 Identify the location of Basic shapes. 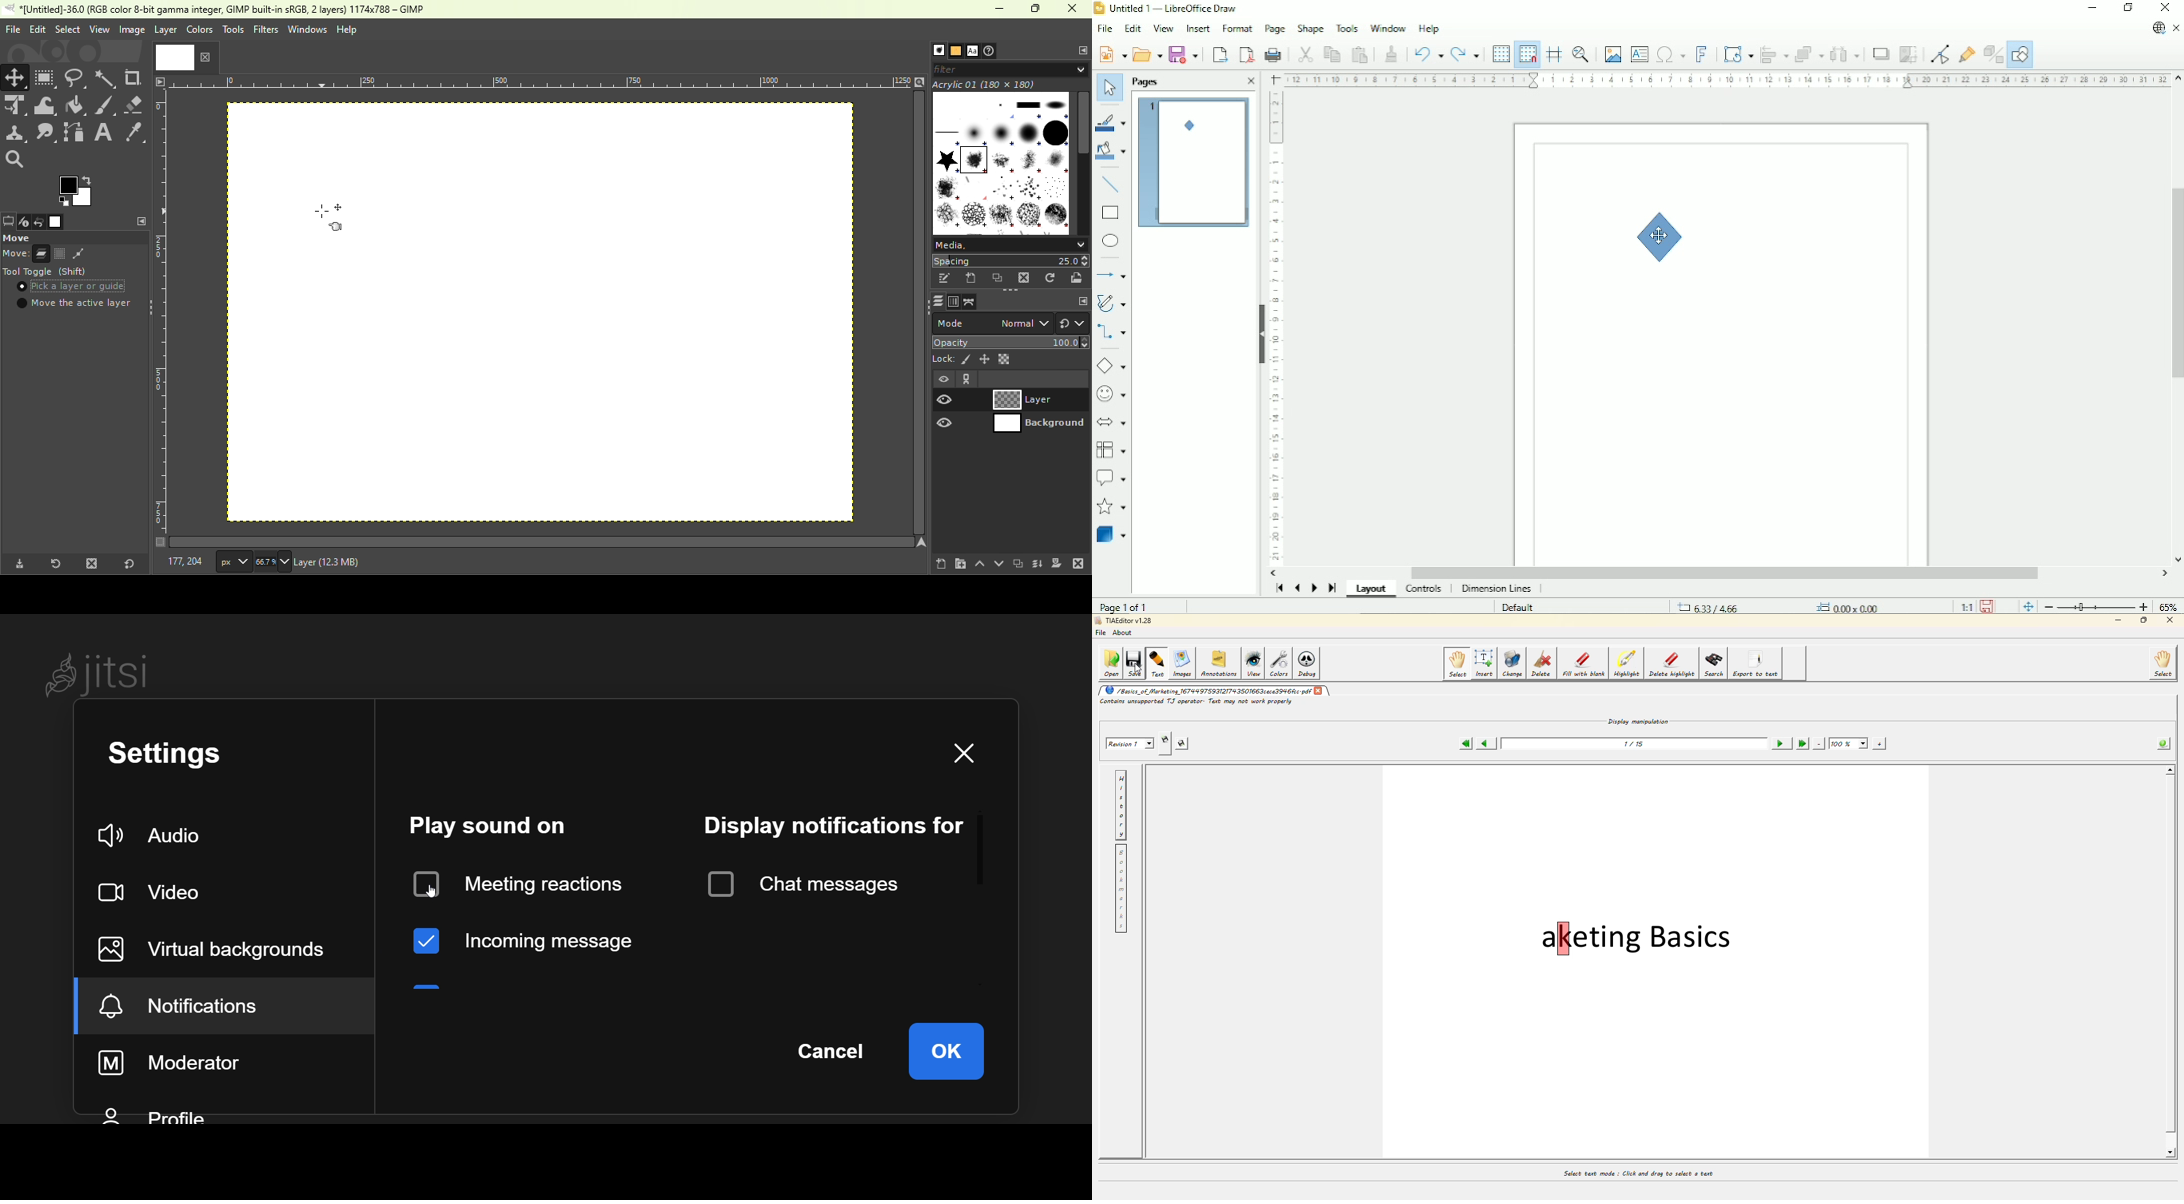
(1113, 366).